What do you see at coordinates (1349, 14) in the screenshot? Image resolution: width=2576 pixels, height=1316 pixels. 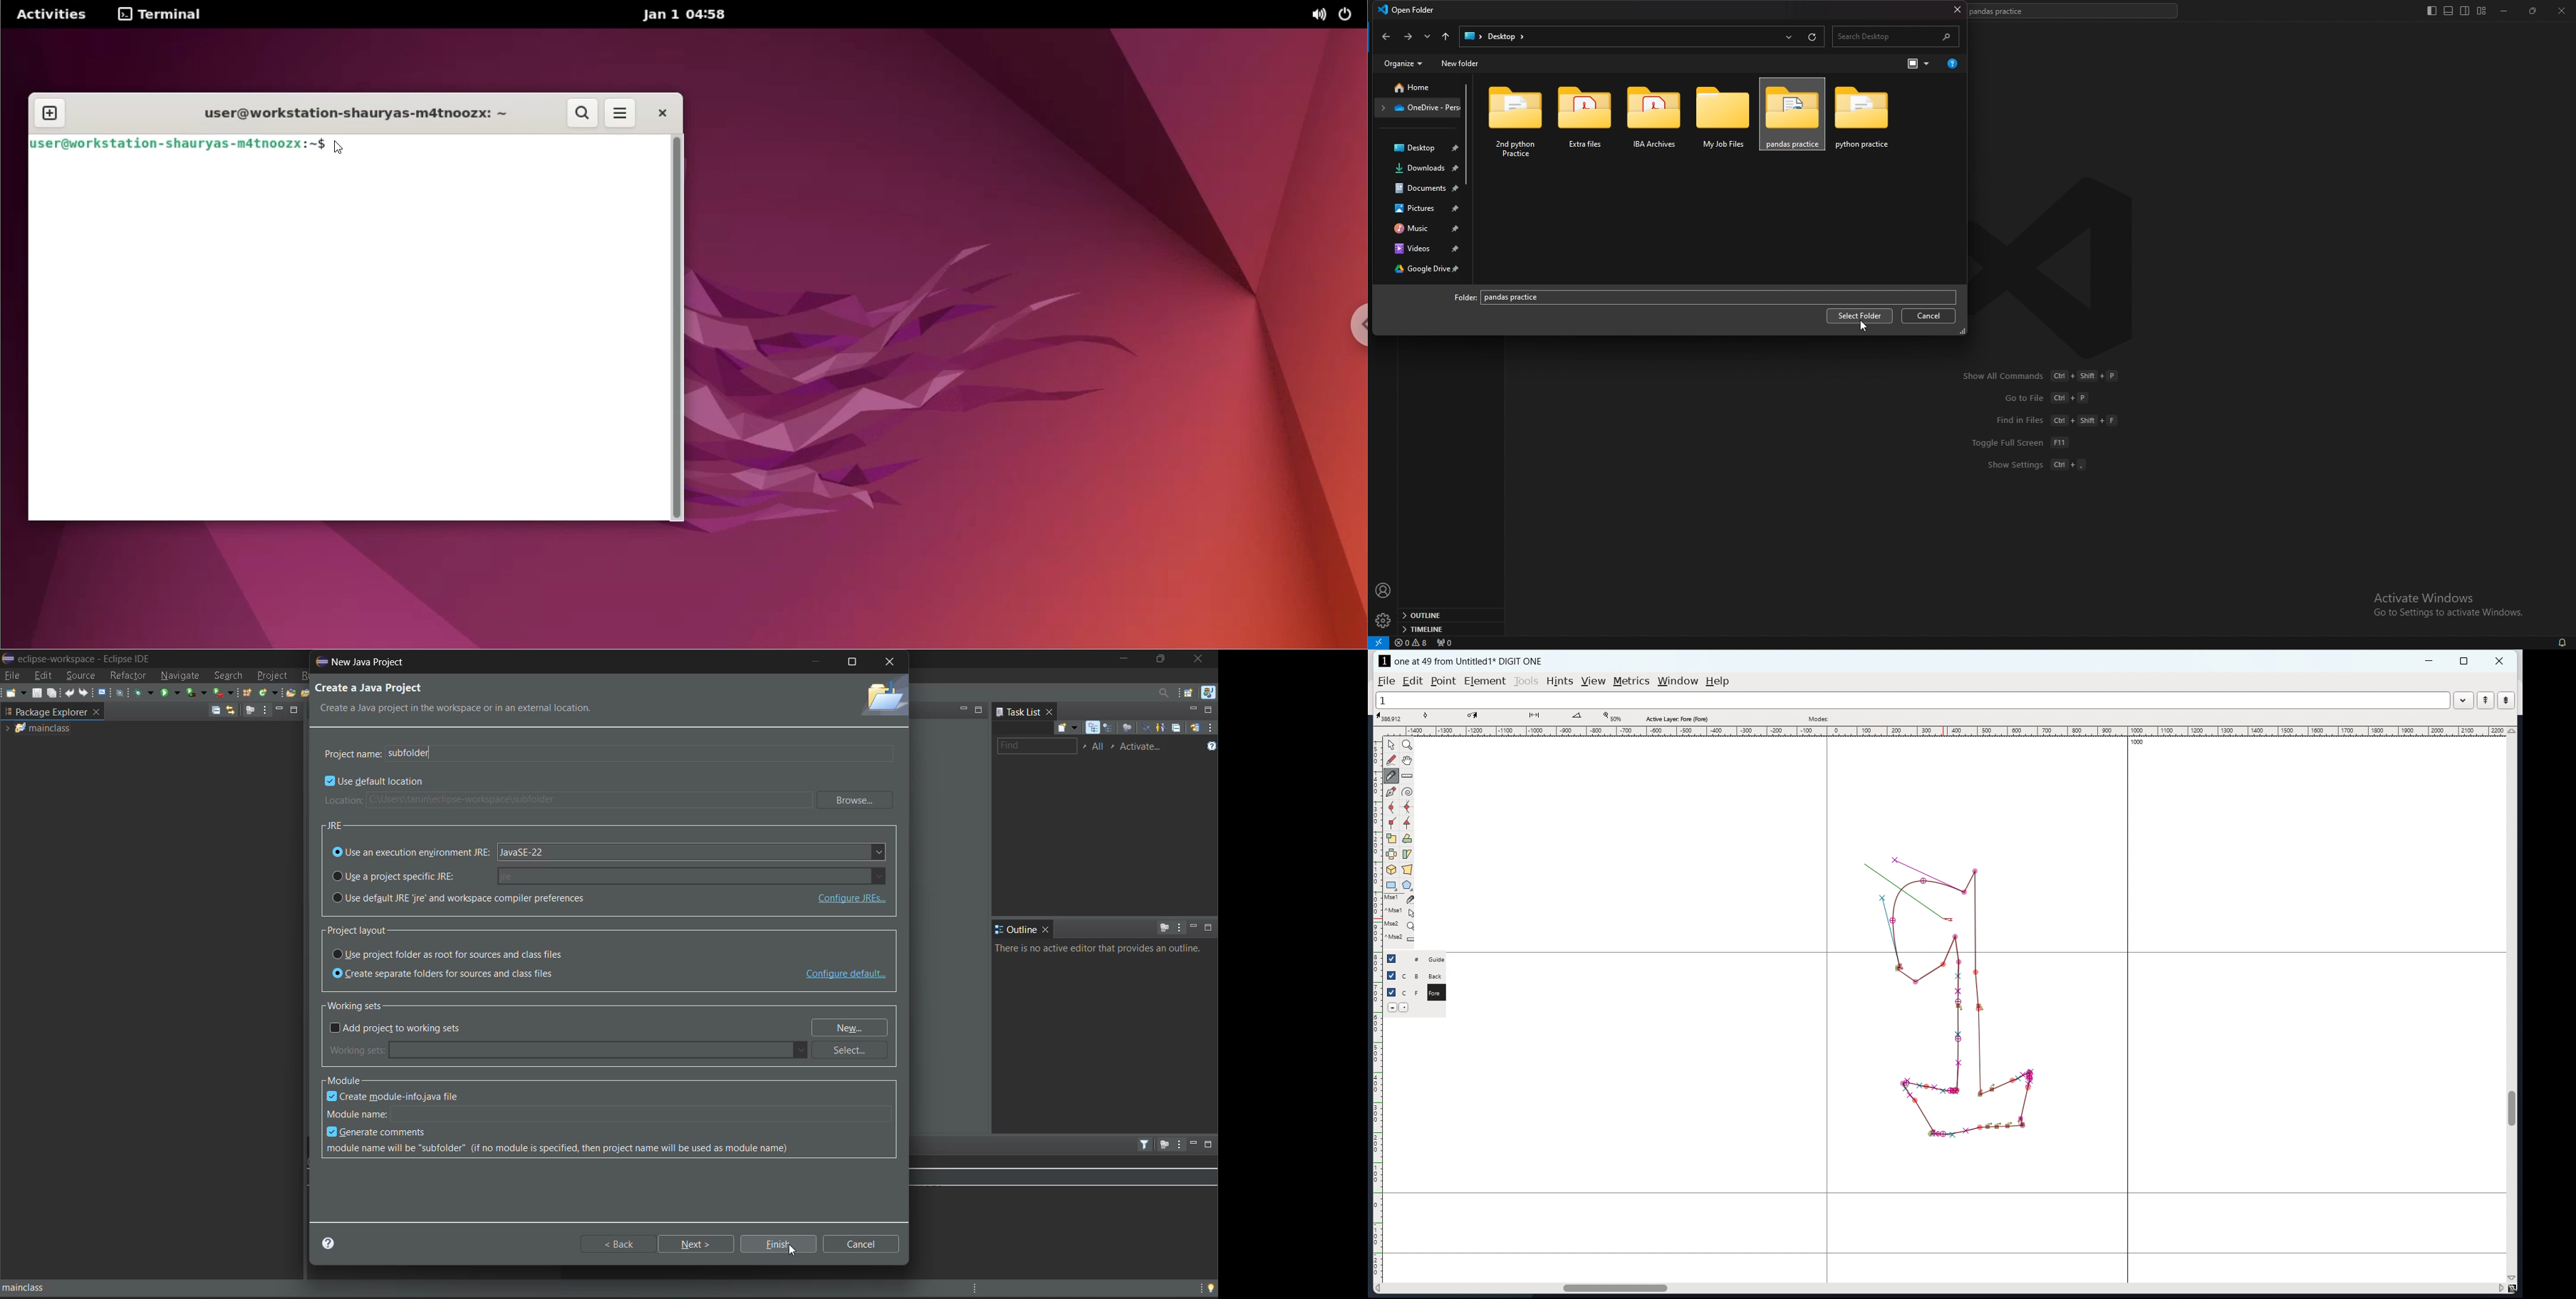 I see `power options` at bounding box center [1349, 14].